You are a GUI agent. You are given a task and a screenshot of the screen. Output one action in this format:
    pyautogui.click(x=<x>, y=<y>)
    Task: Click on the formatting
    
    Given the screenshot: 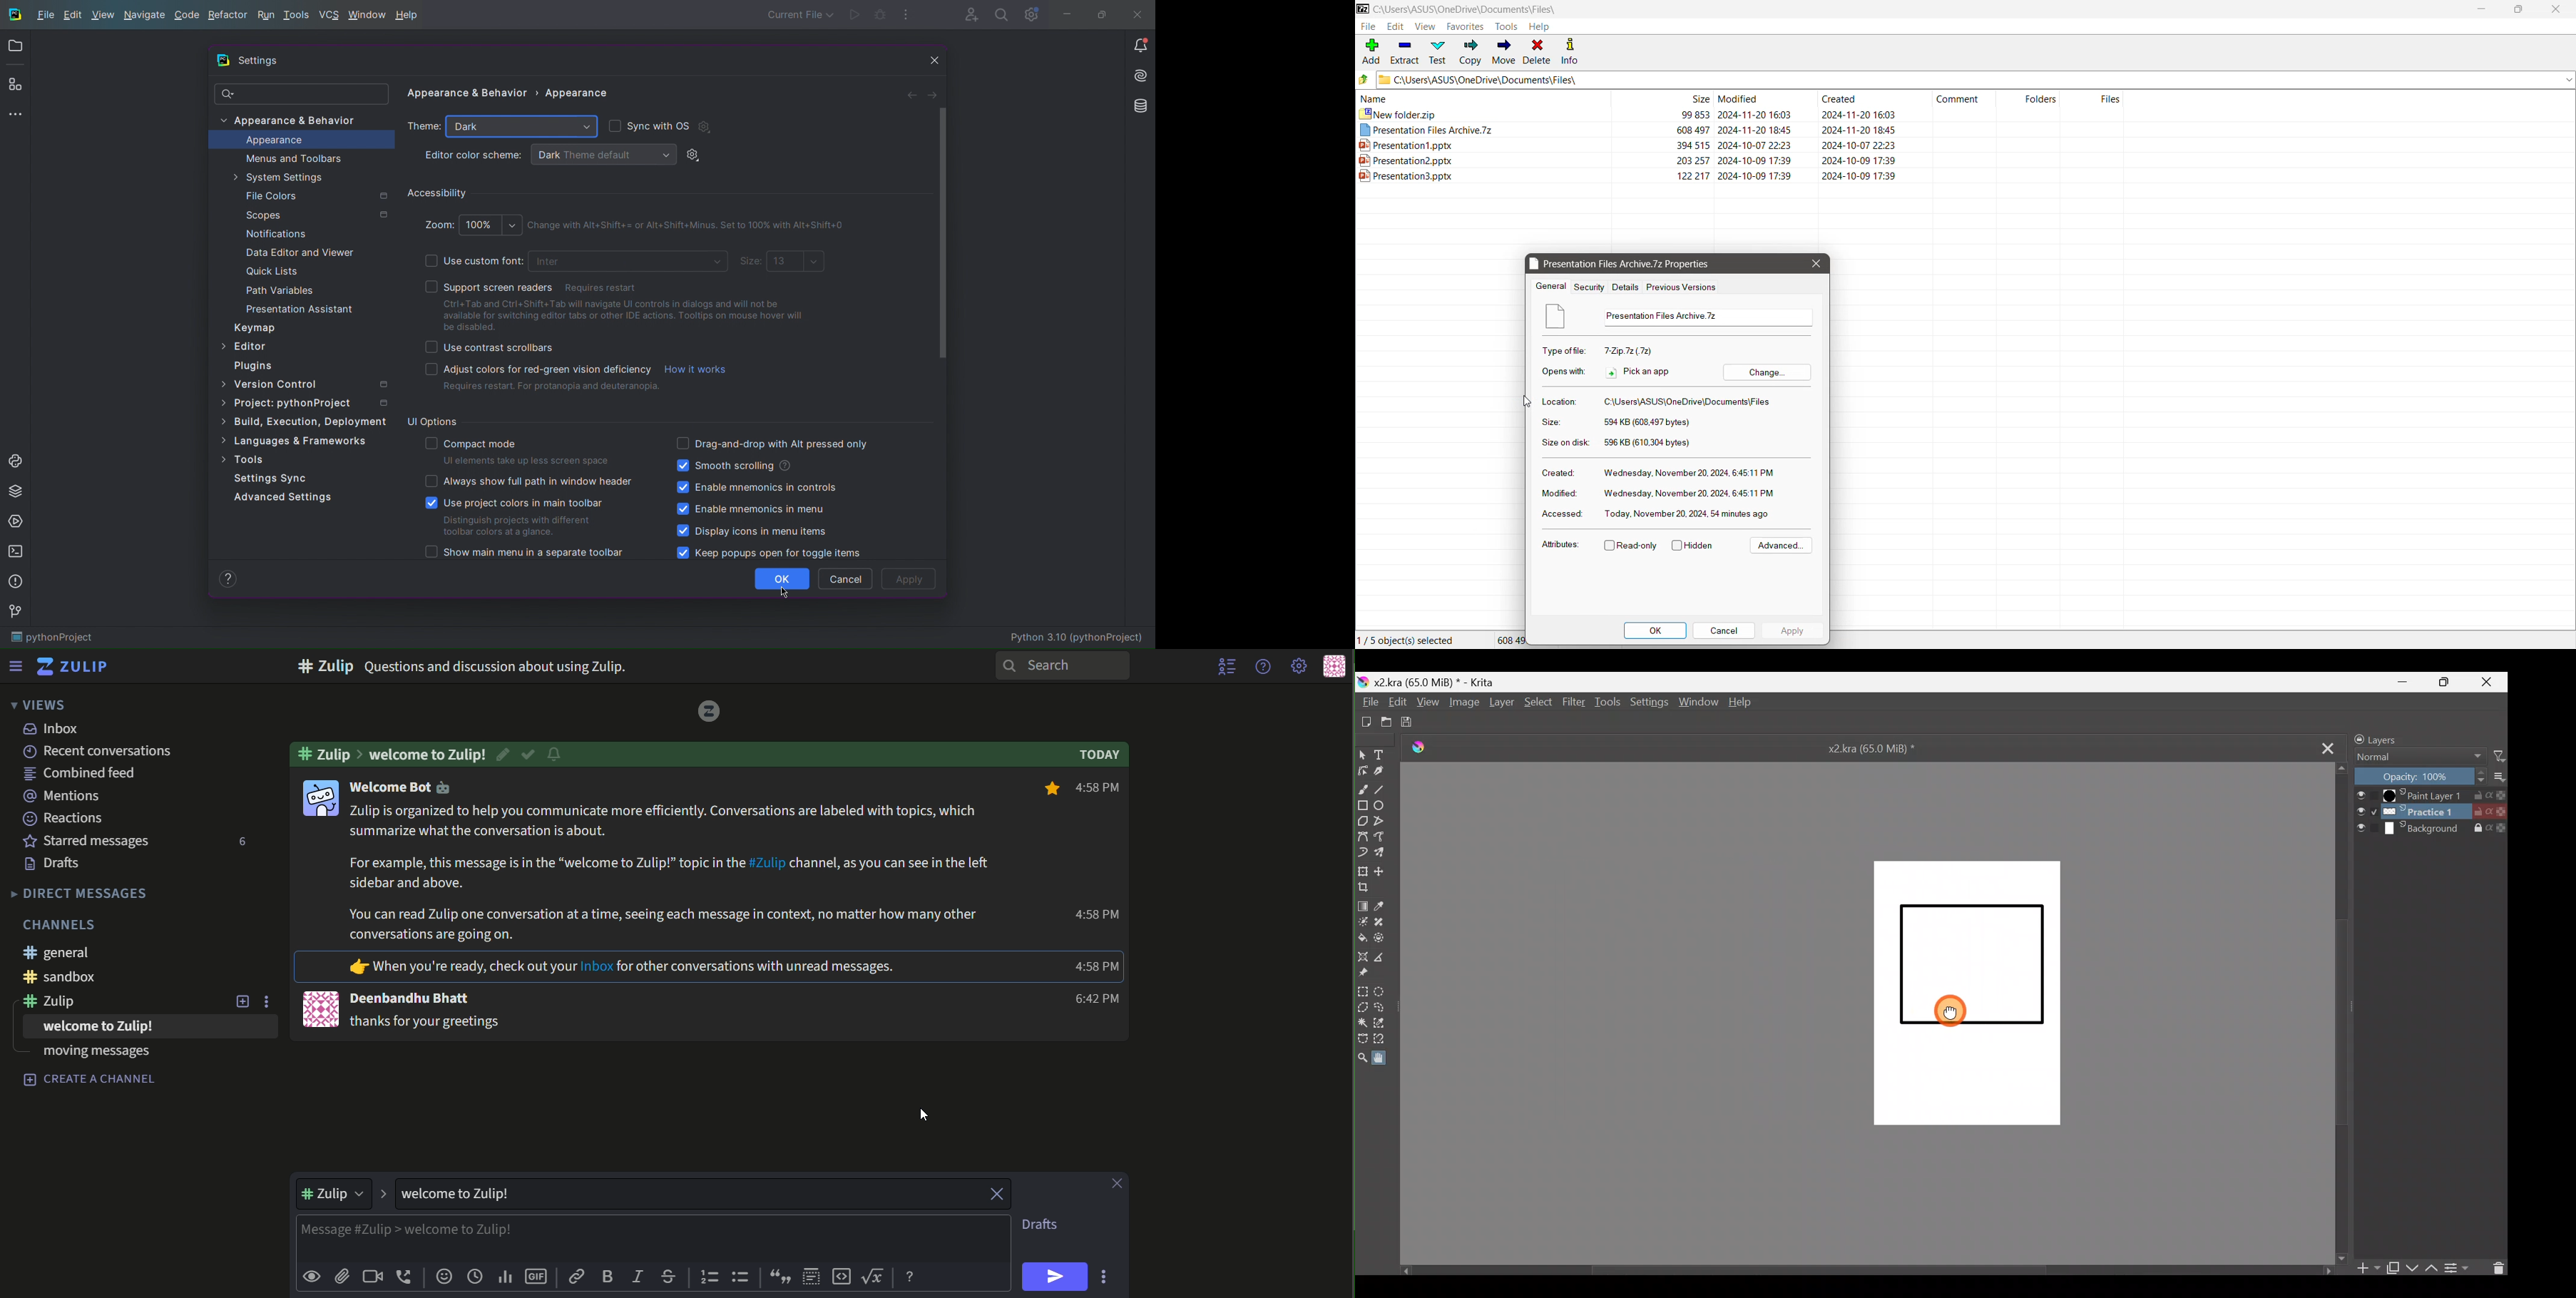 What is the action you would take?
    pyautogui.click(x=912, y=1277)
    